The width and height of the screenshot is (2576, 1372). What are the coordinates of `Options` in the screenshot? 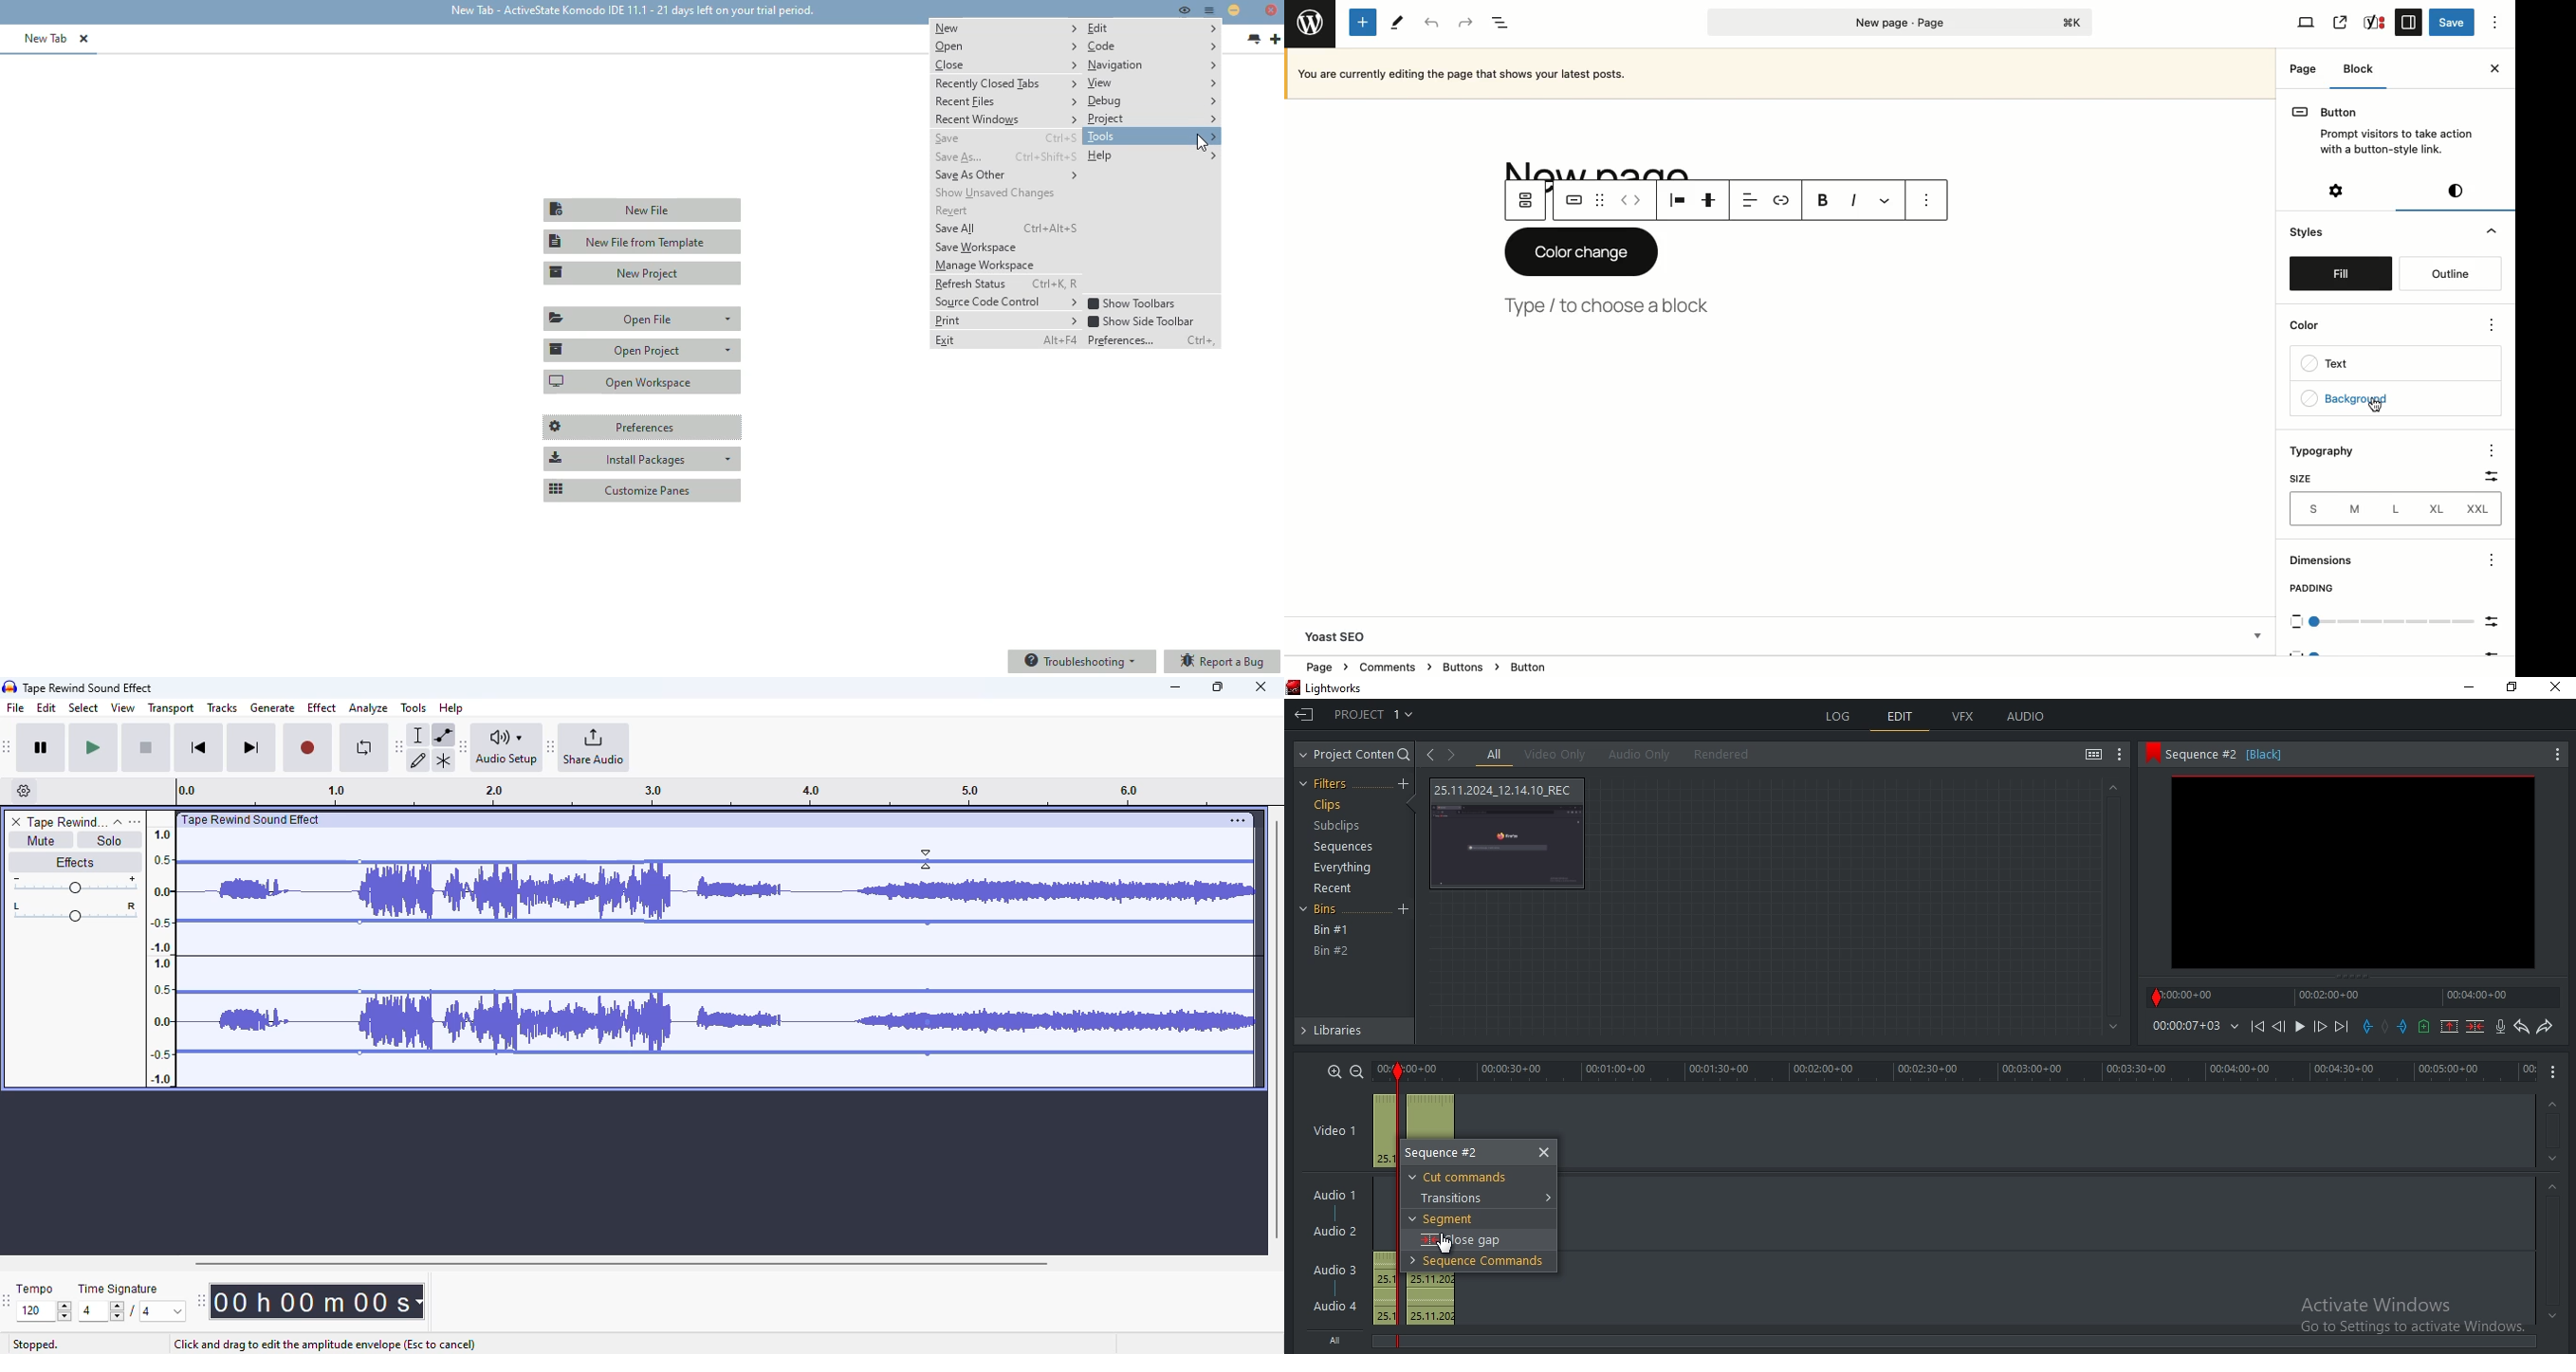 It's located at (1926, 202).